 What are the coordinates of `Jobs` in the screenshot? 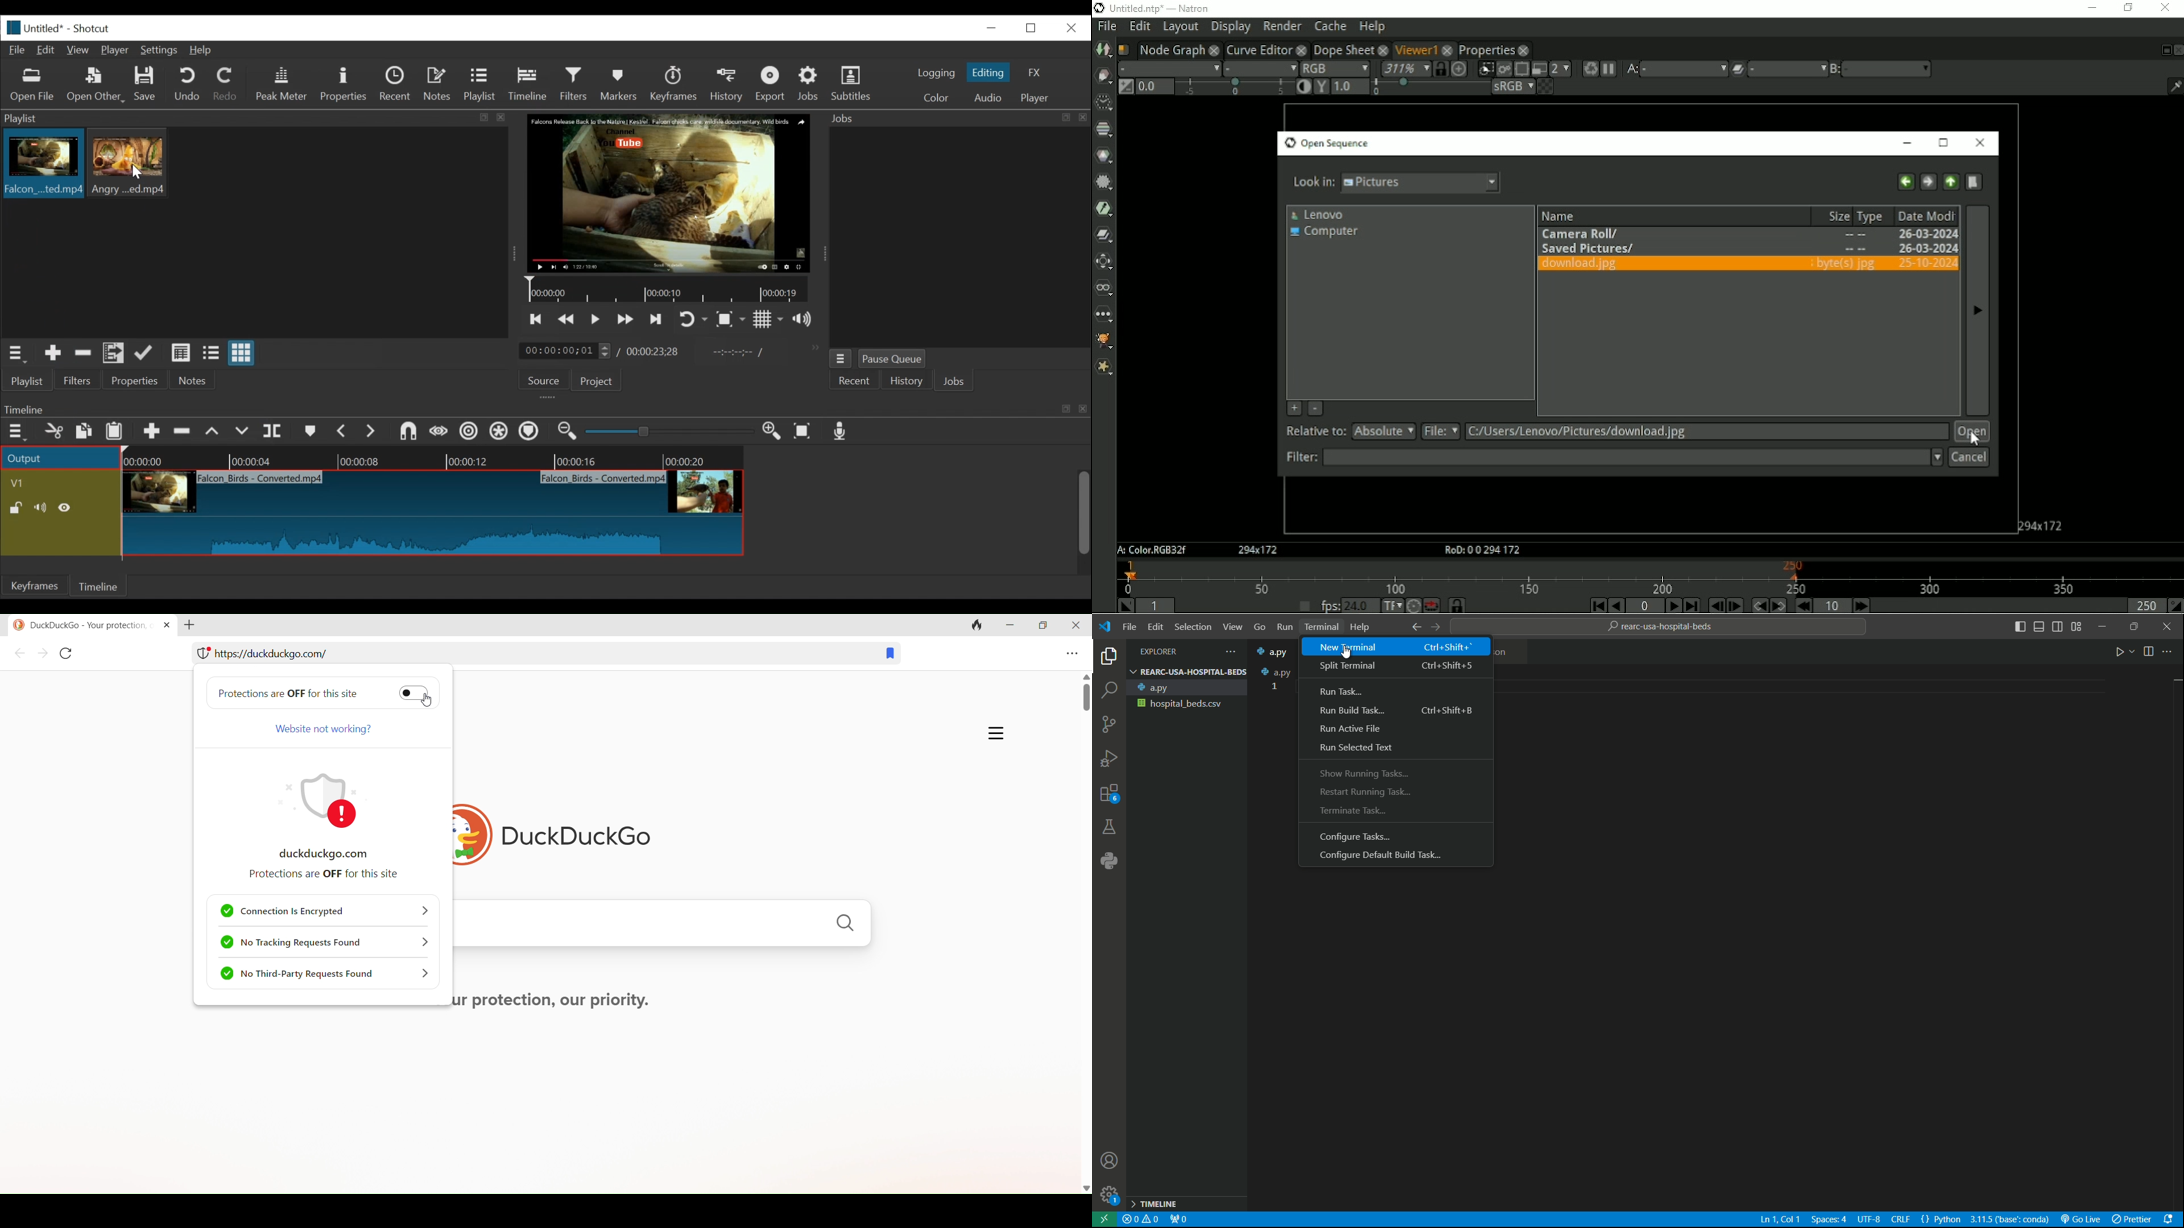 It's located at (811, 83).